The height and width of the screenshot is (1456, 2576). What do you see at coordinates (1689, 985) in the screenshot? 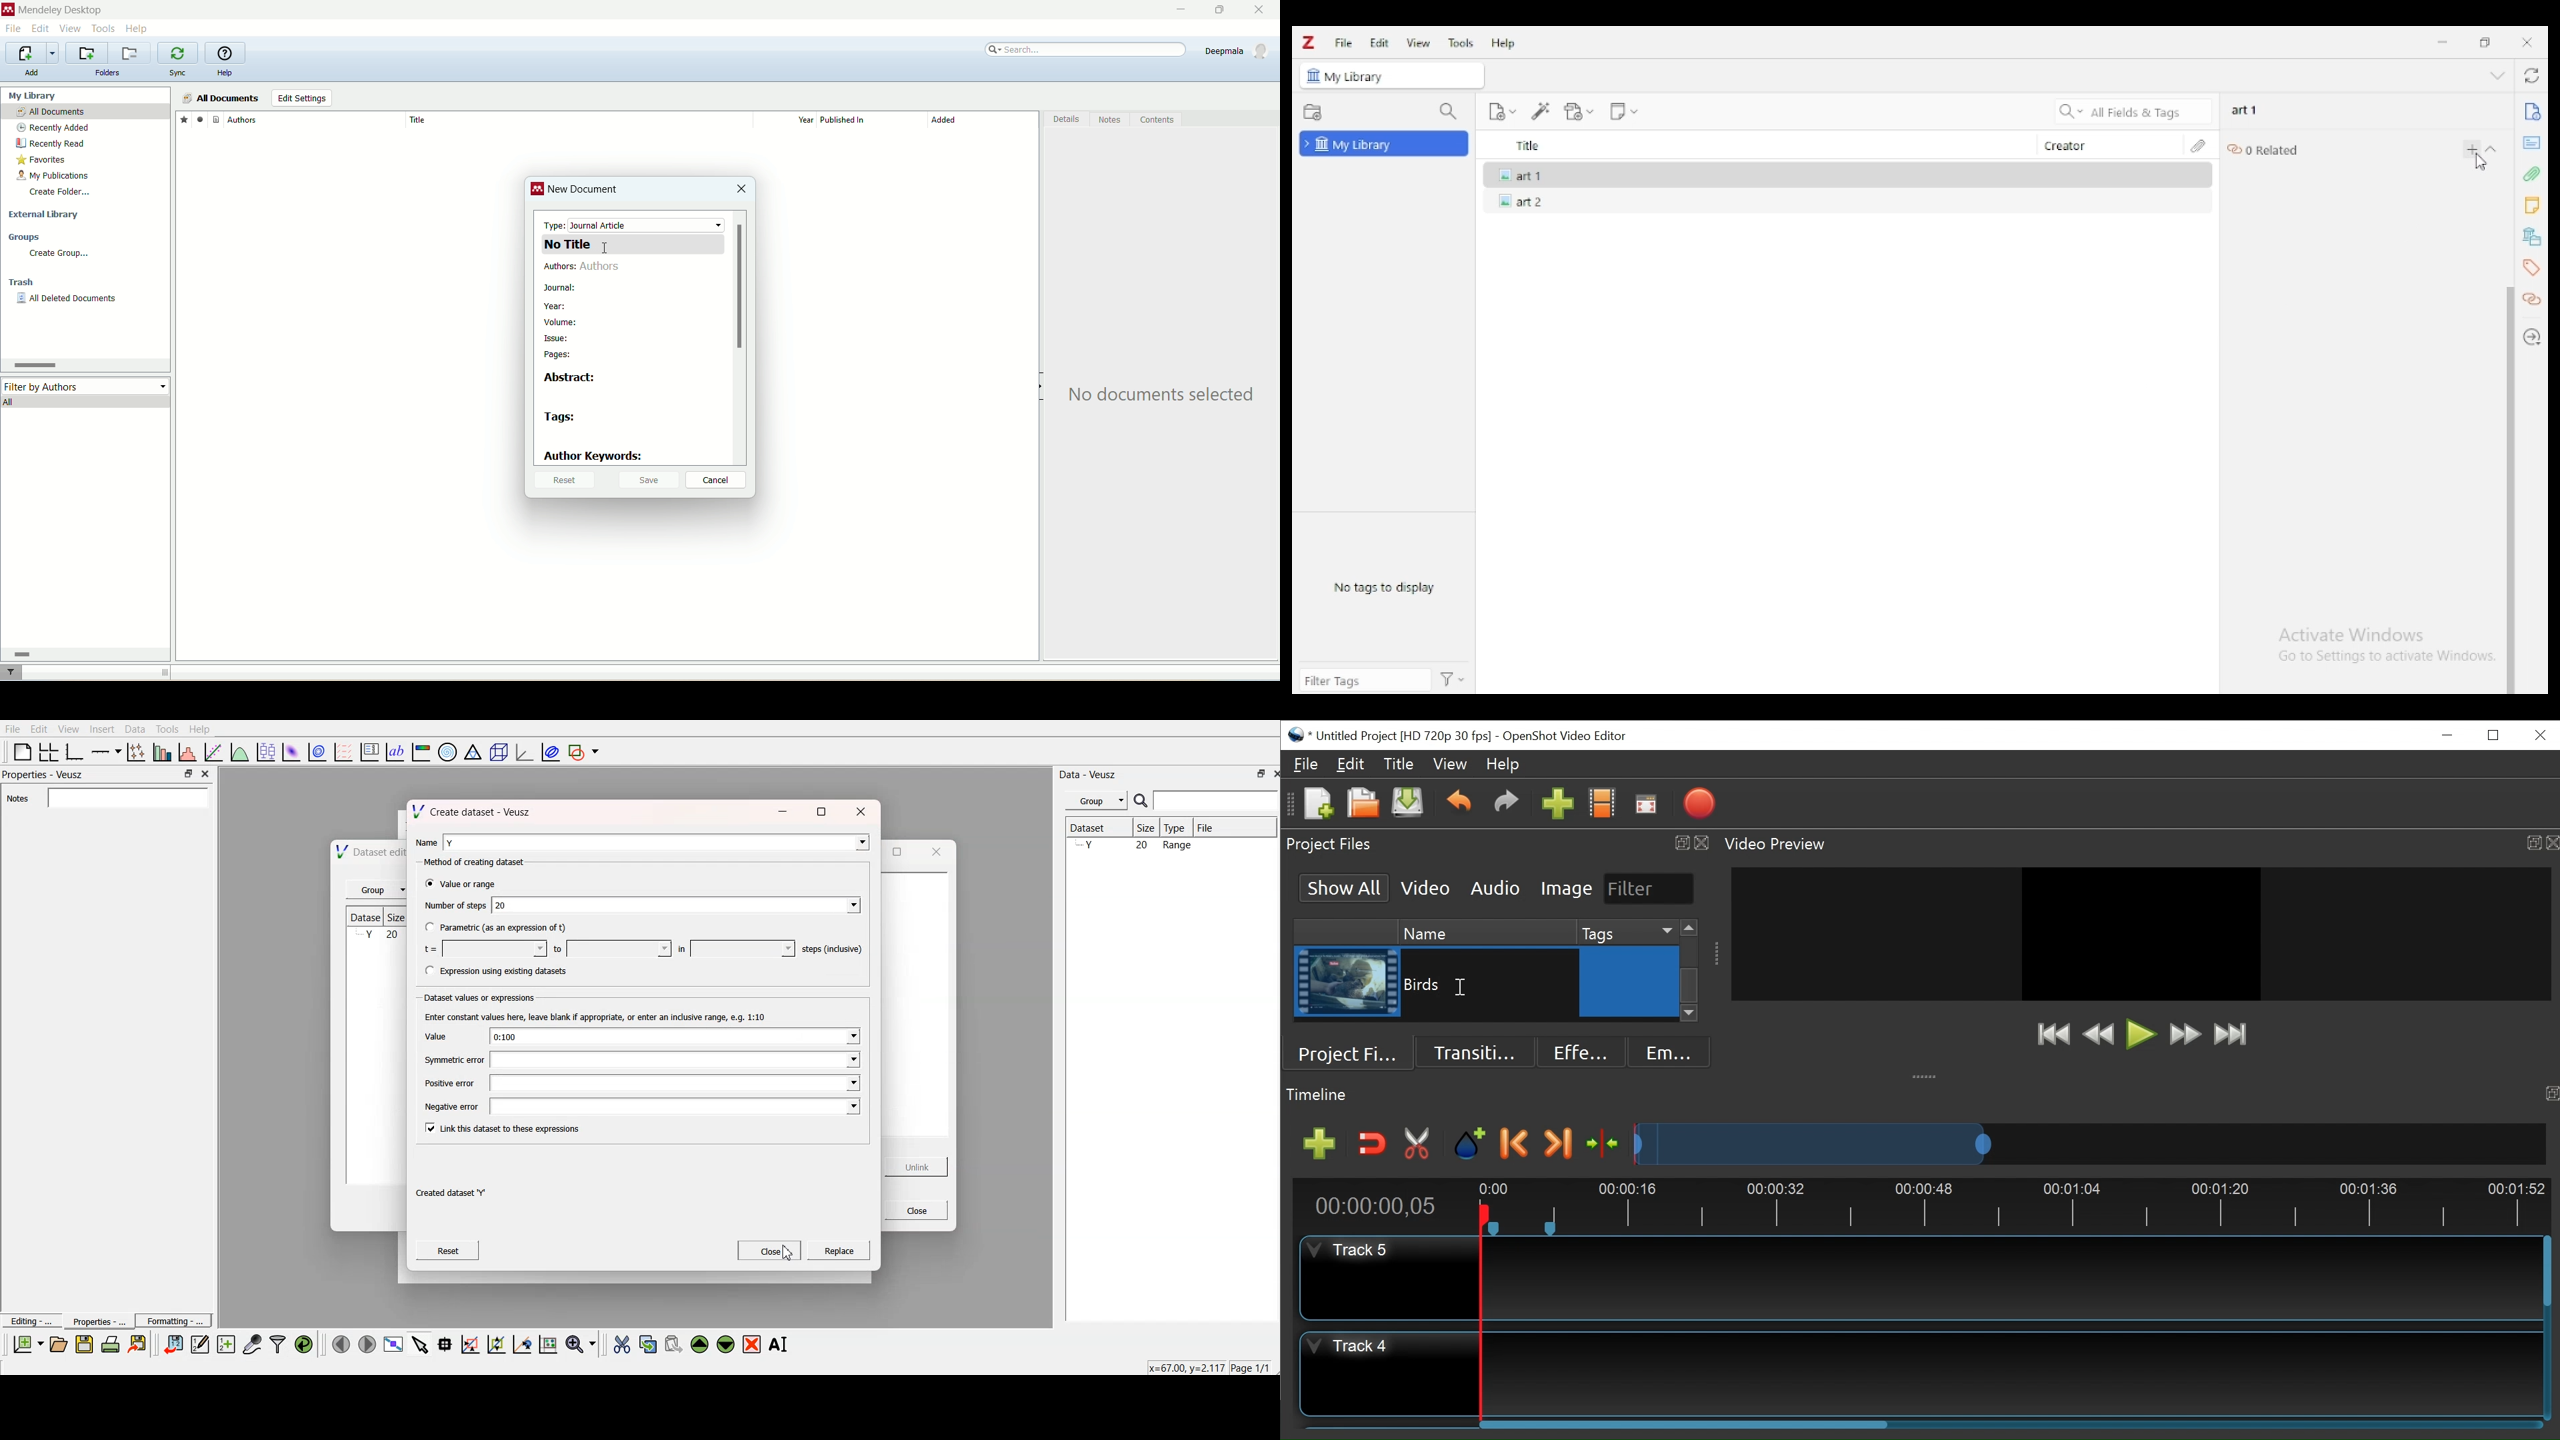
I see `Vertical Scroll bar` at bounding box center [1689, 985].